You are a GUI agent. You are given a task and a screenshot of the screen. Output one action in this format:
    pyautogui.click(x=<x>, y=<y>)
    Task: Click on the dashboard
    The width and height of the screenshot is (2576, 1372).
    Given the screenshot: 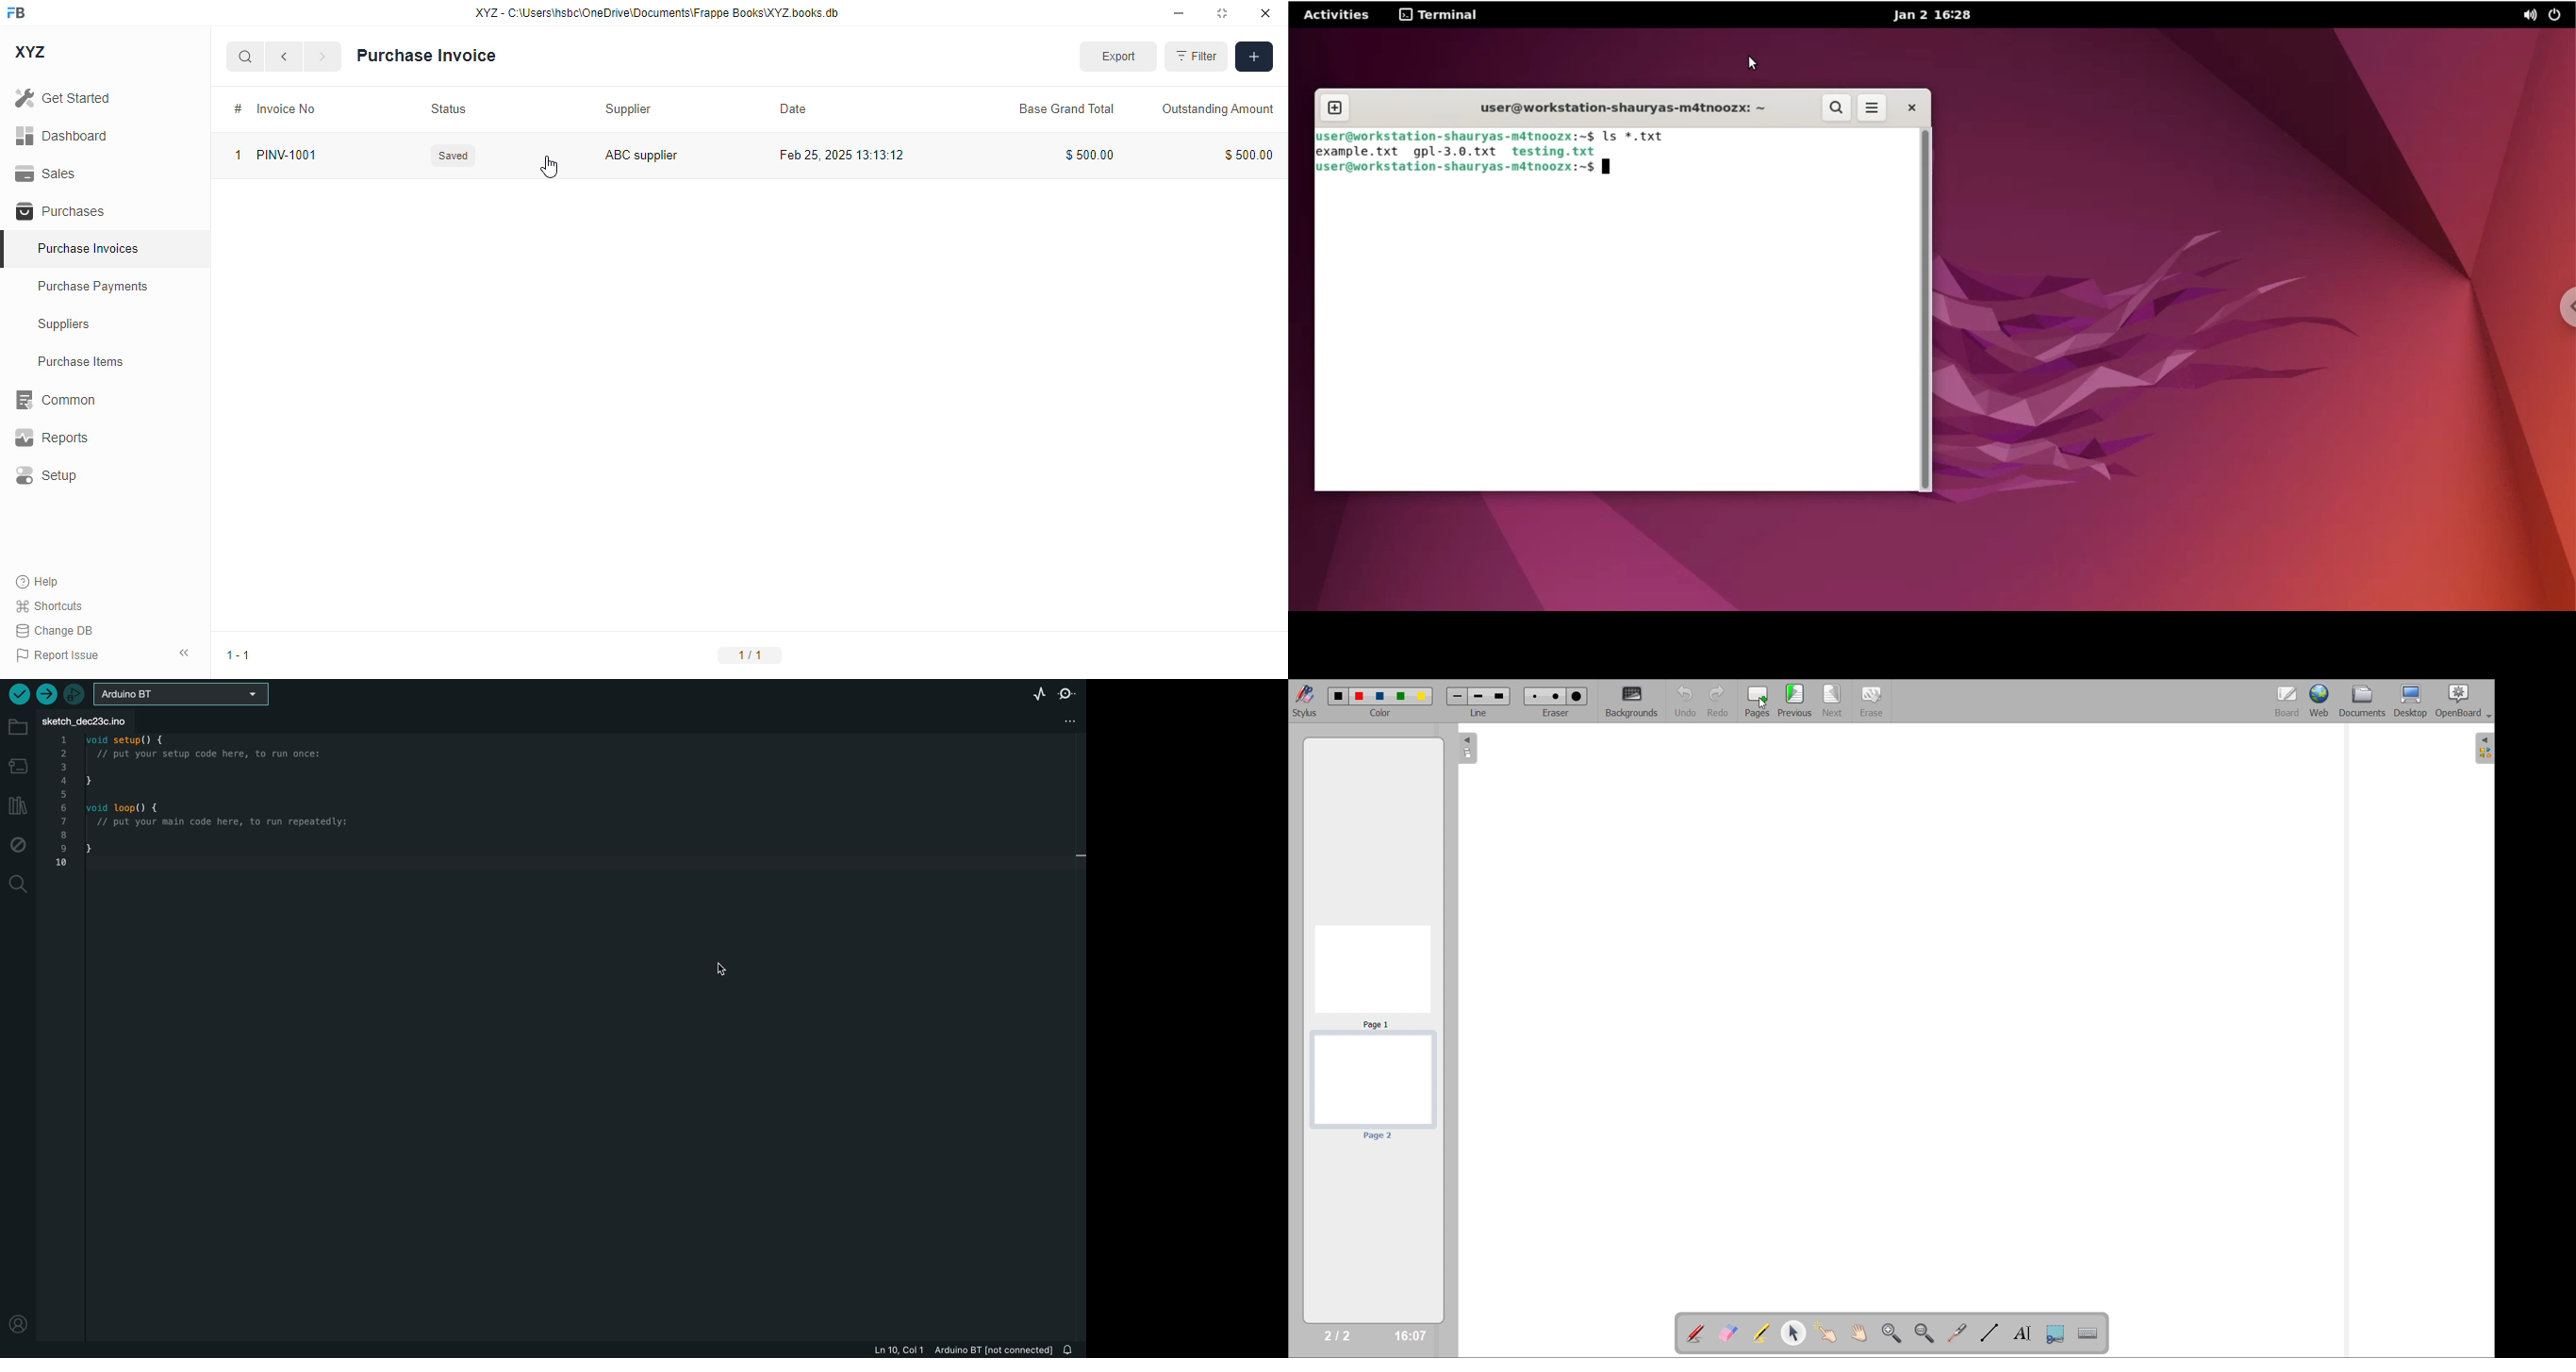 What is the action you would take?
    pyautogui.click(x=61, y=135)
    